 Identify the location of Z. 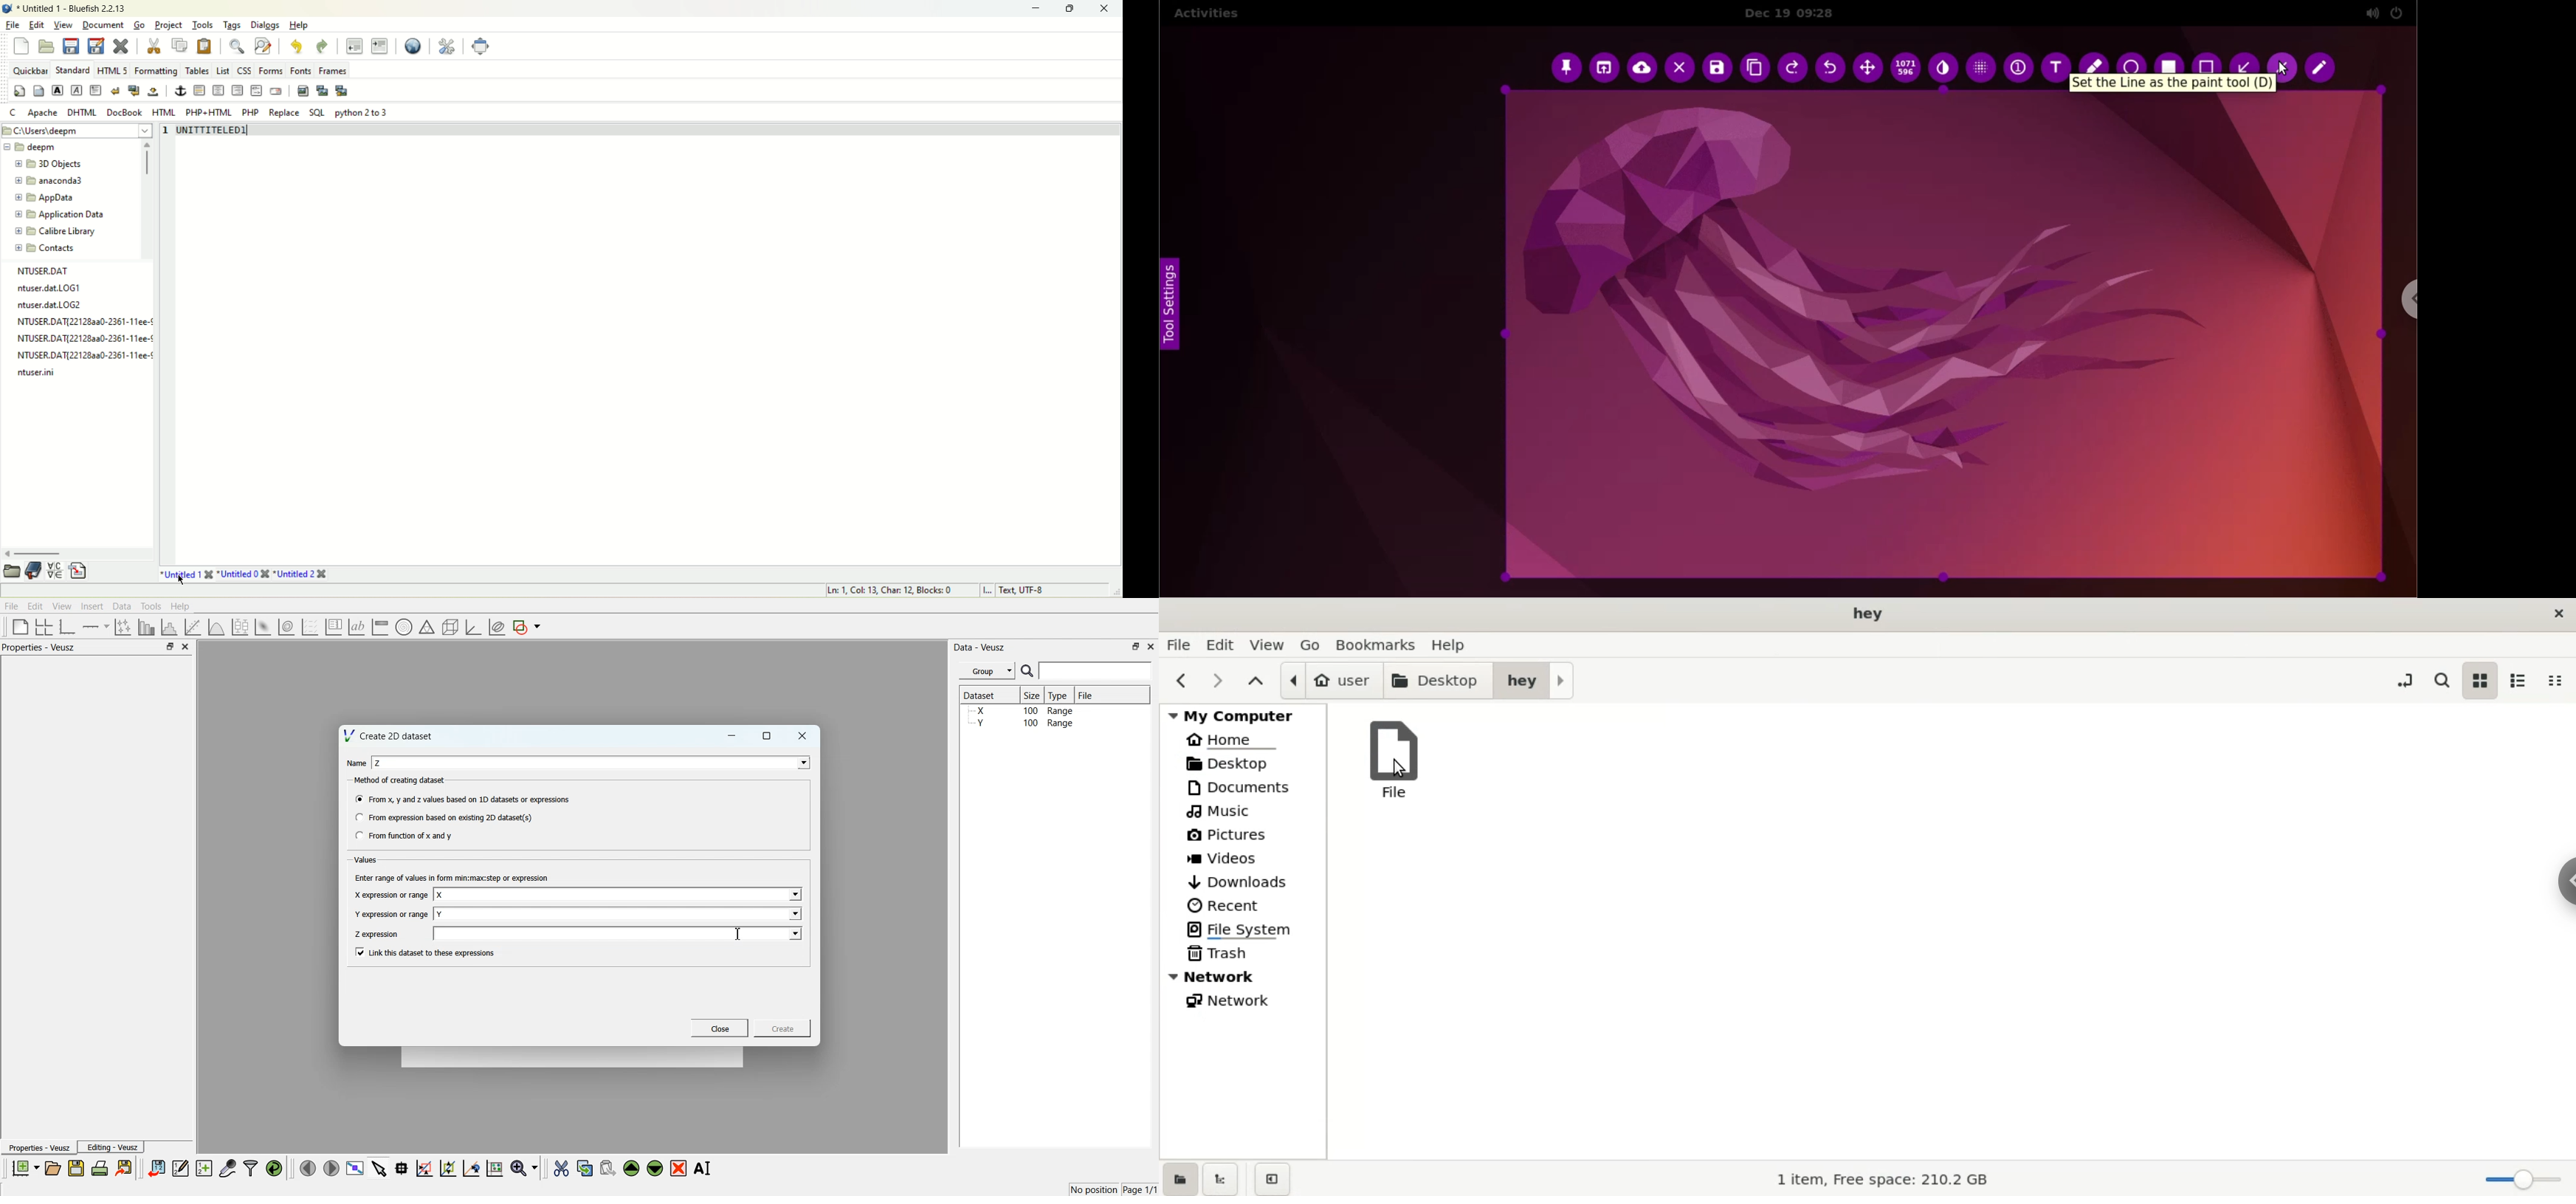
(379, 763).